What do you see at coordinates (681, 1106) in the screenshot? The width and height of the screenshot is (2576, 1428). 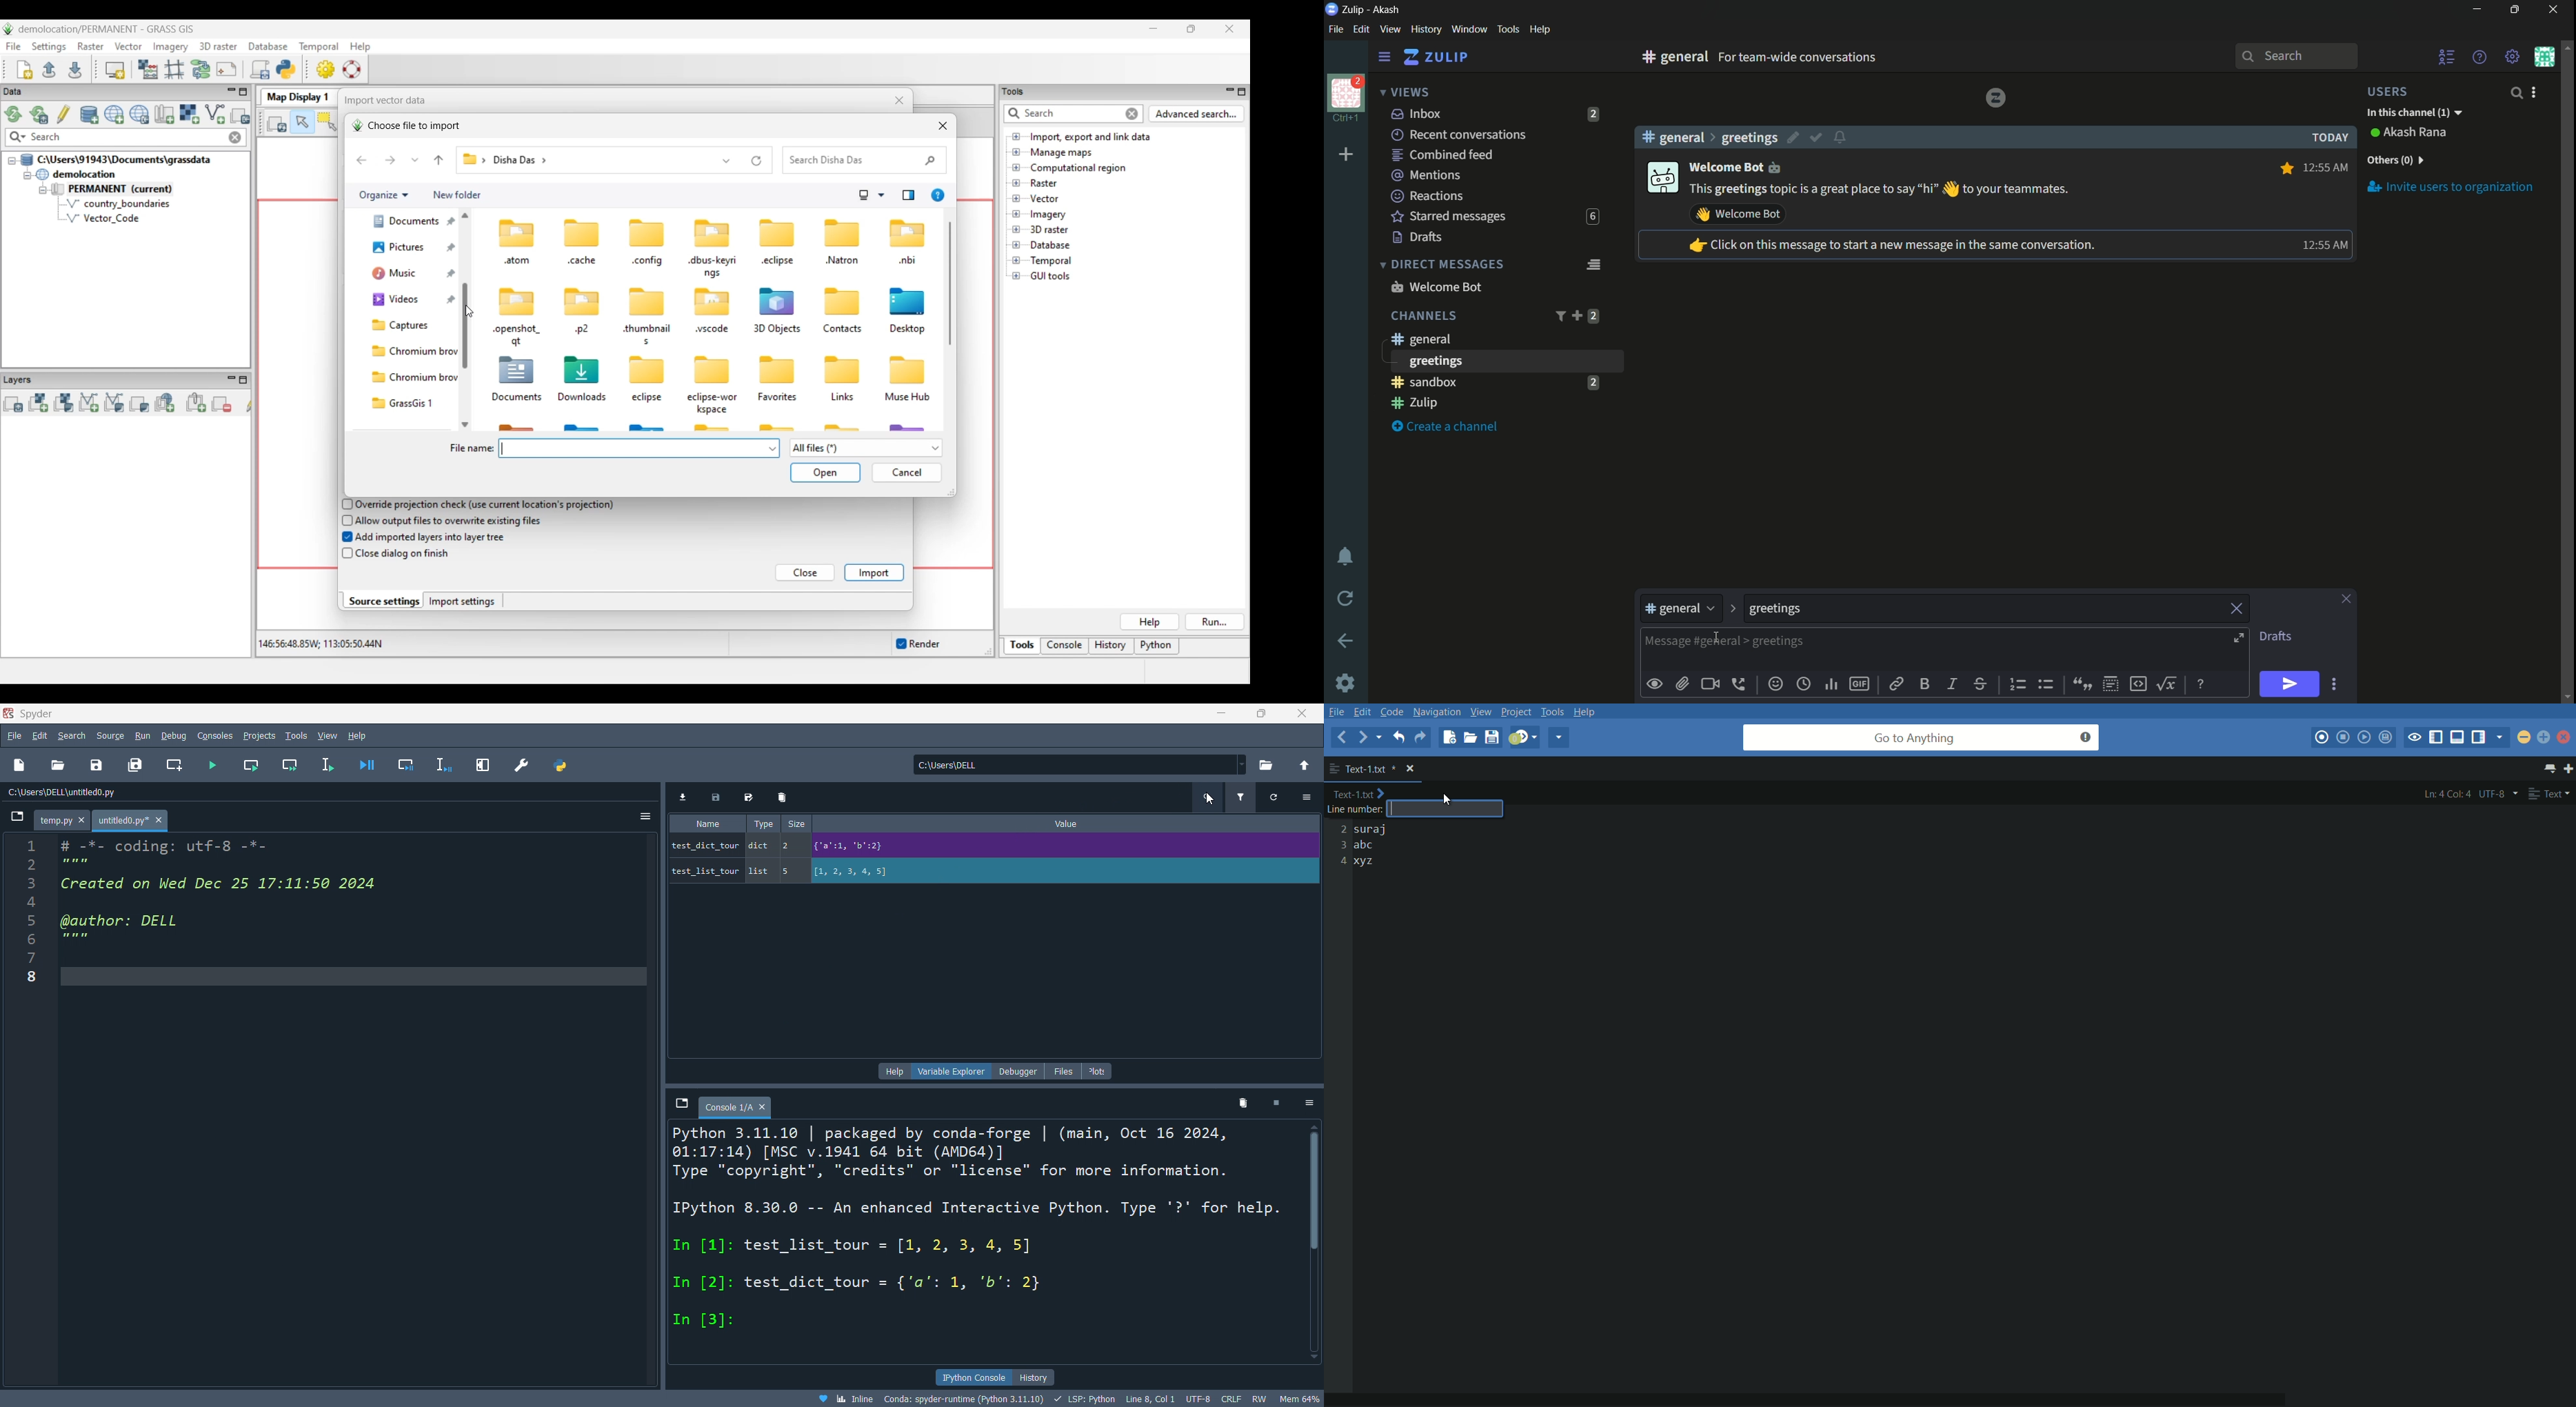 I see `tab explorer` at bounding box center [681, 1106].